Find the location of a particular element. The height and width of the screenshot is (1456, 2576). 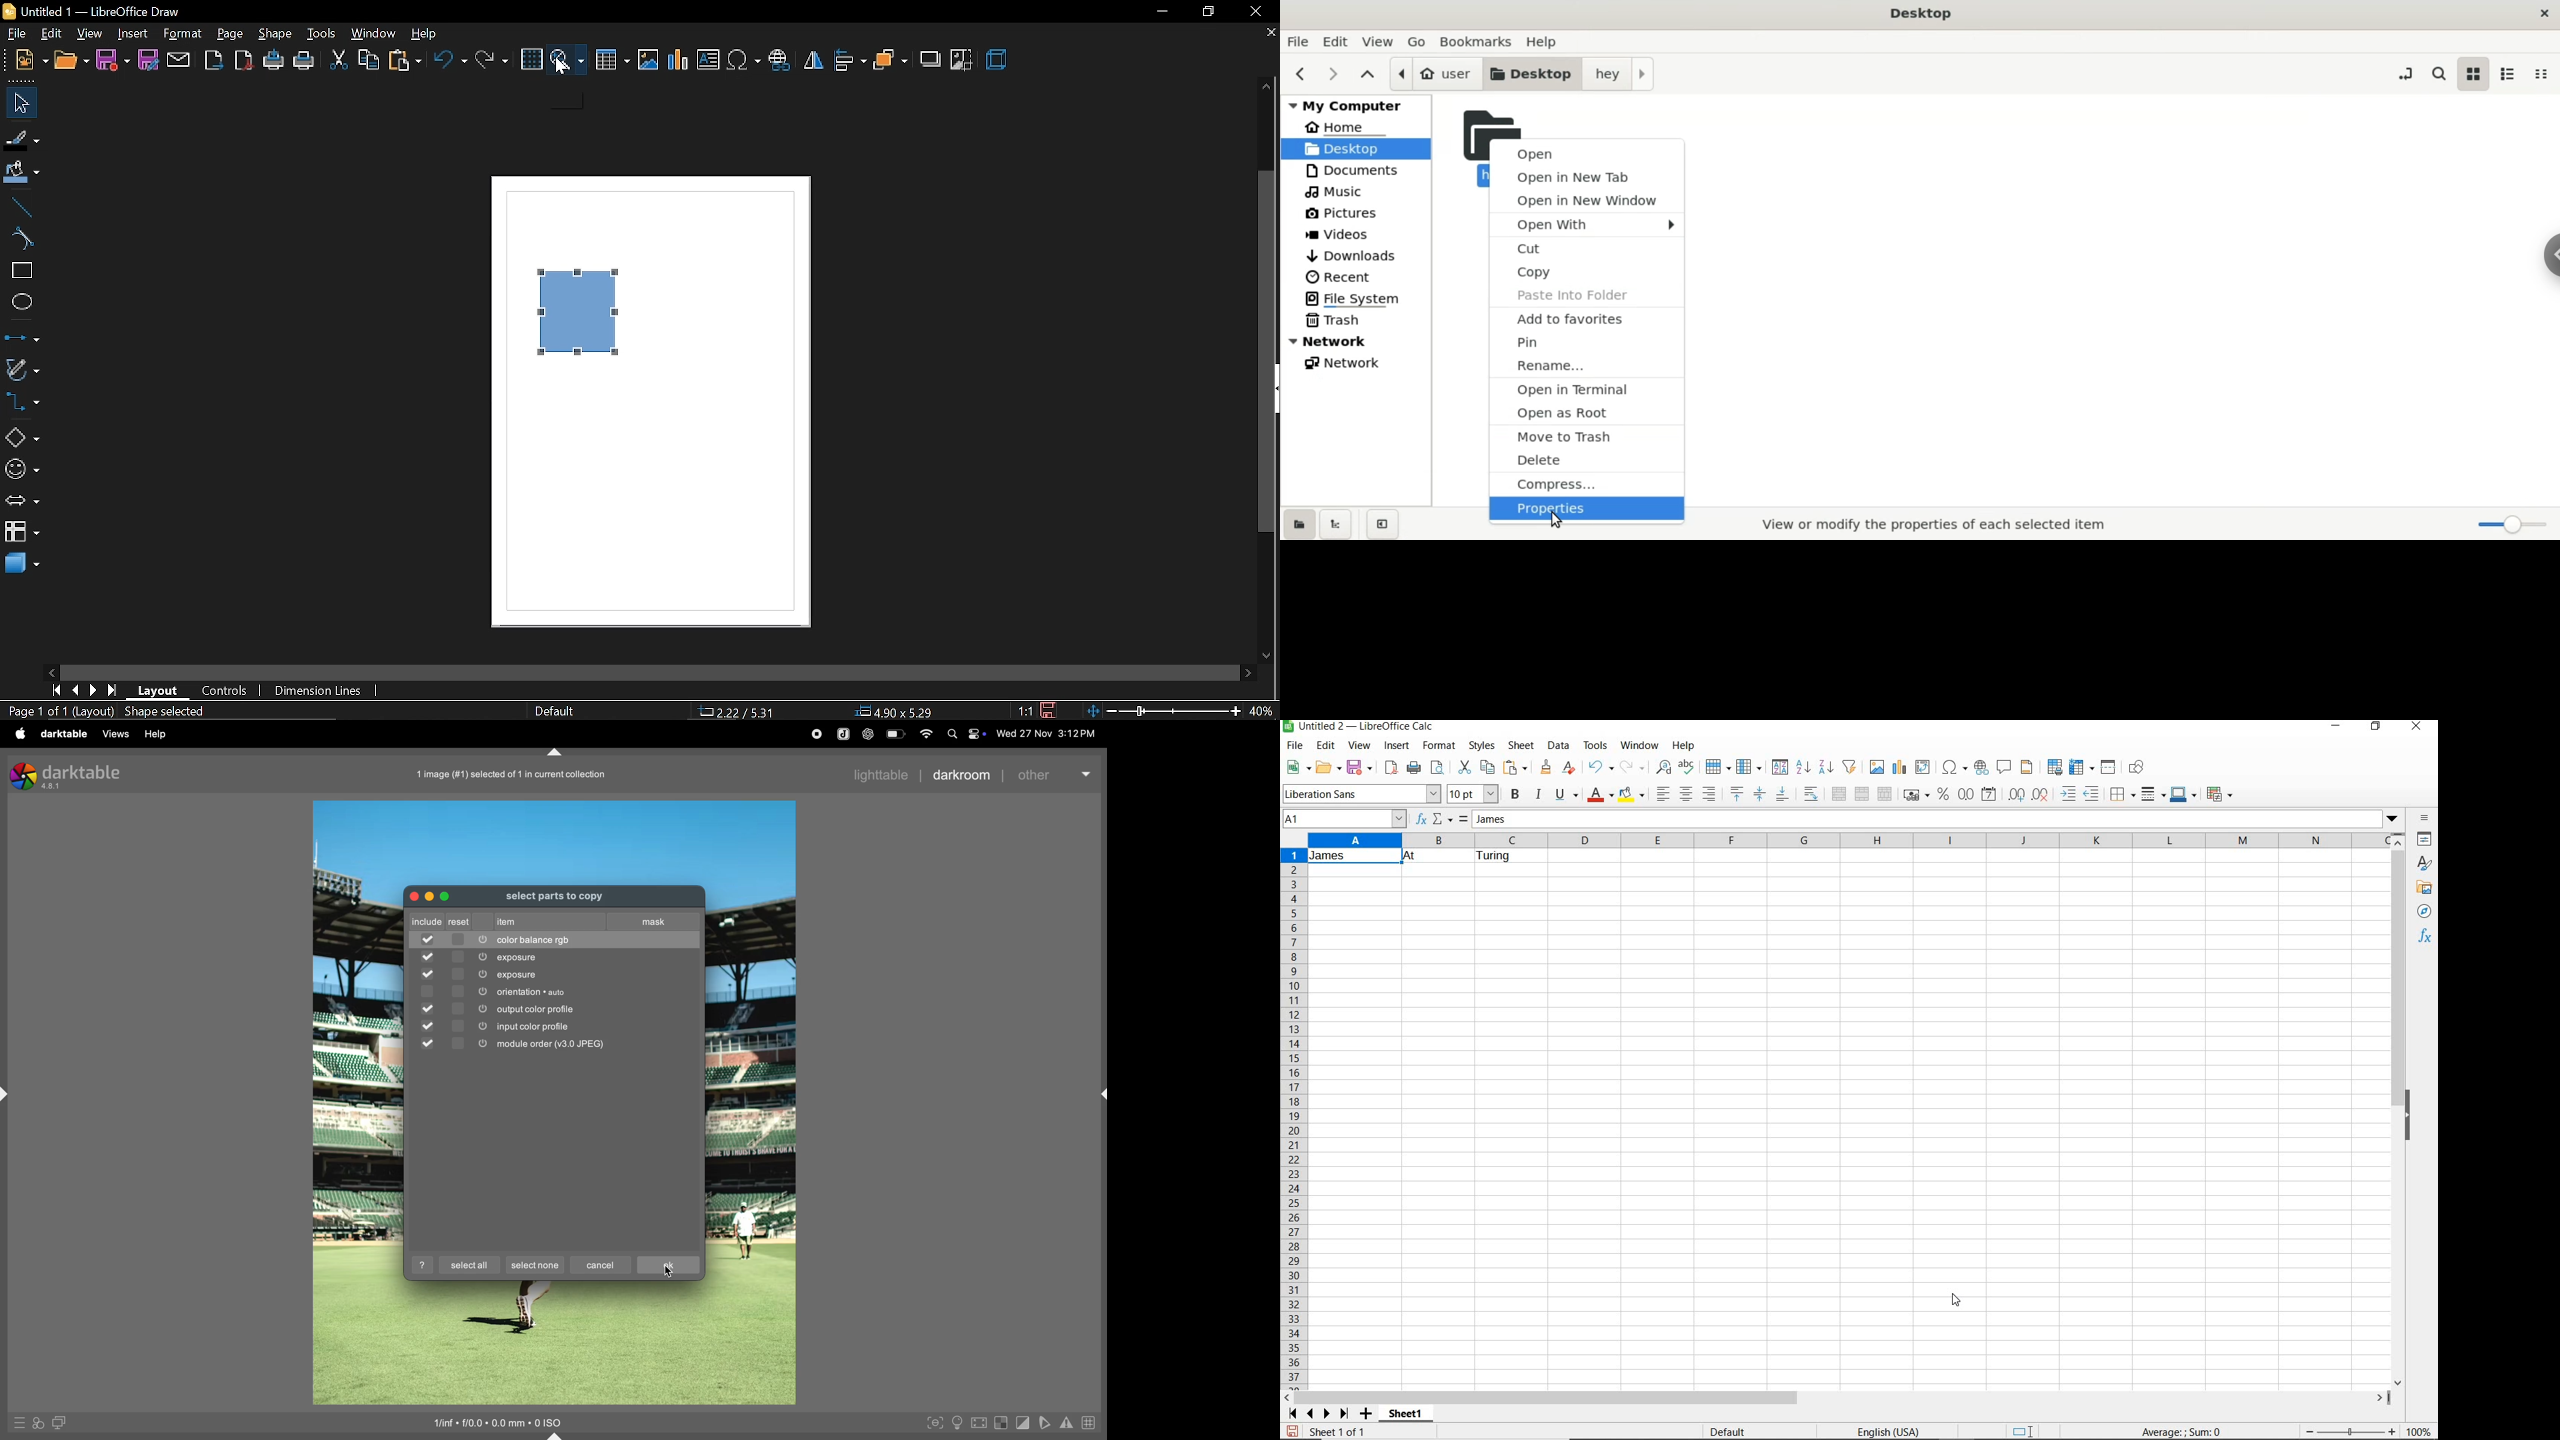

mask is located at coordinates (654, 921).